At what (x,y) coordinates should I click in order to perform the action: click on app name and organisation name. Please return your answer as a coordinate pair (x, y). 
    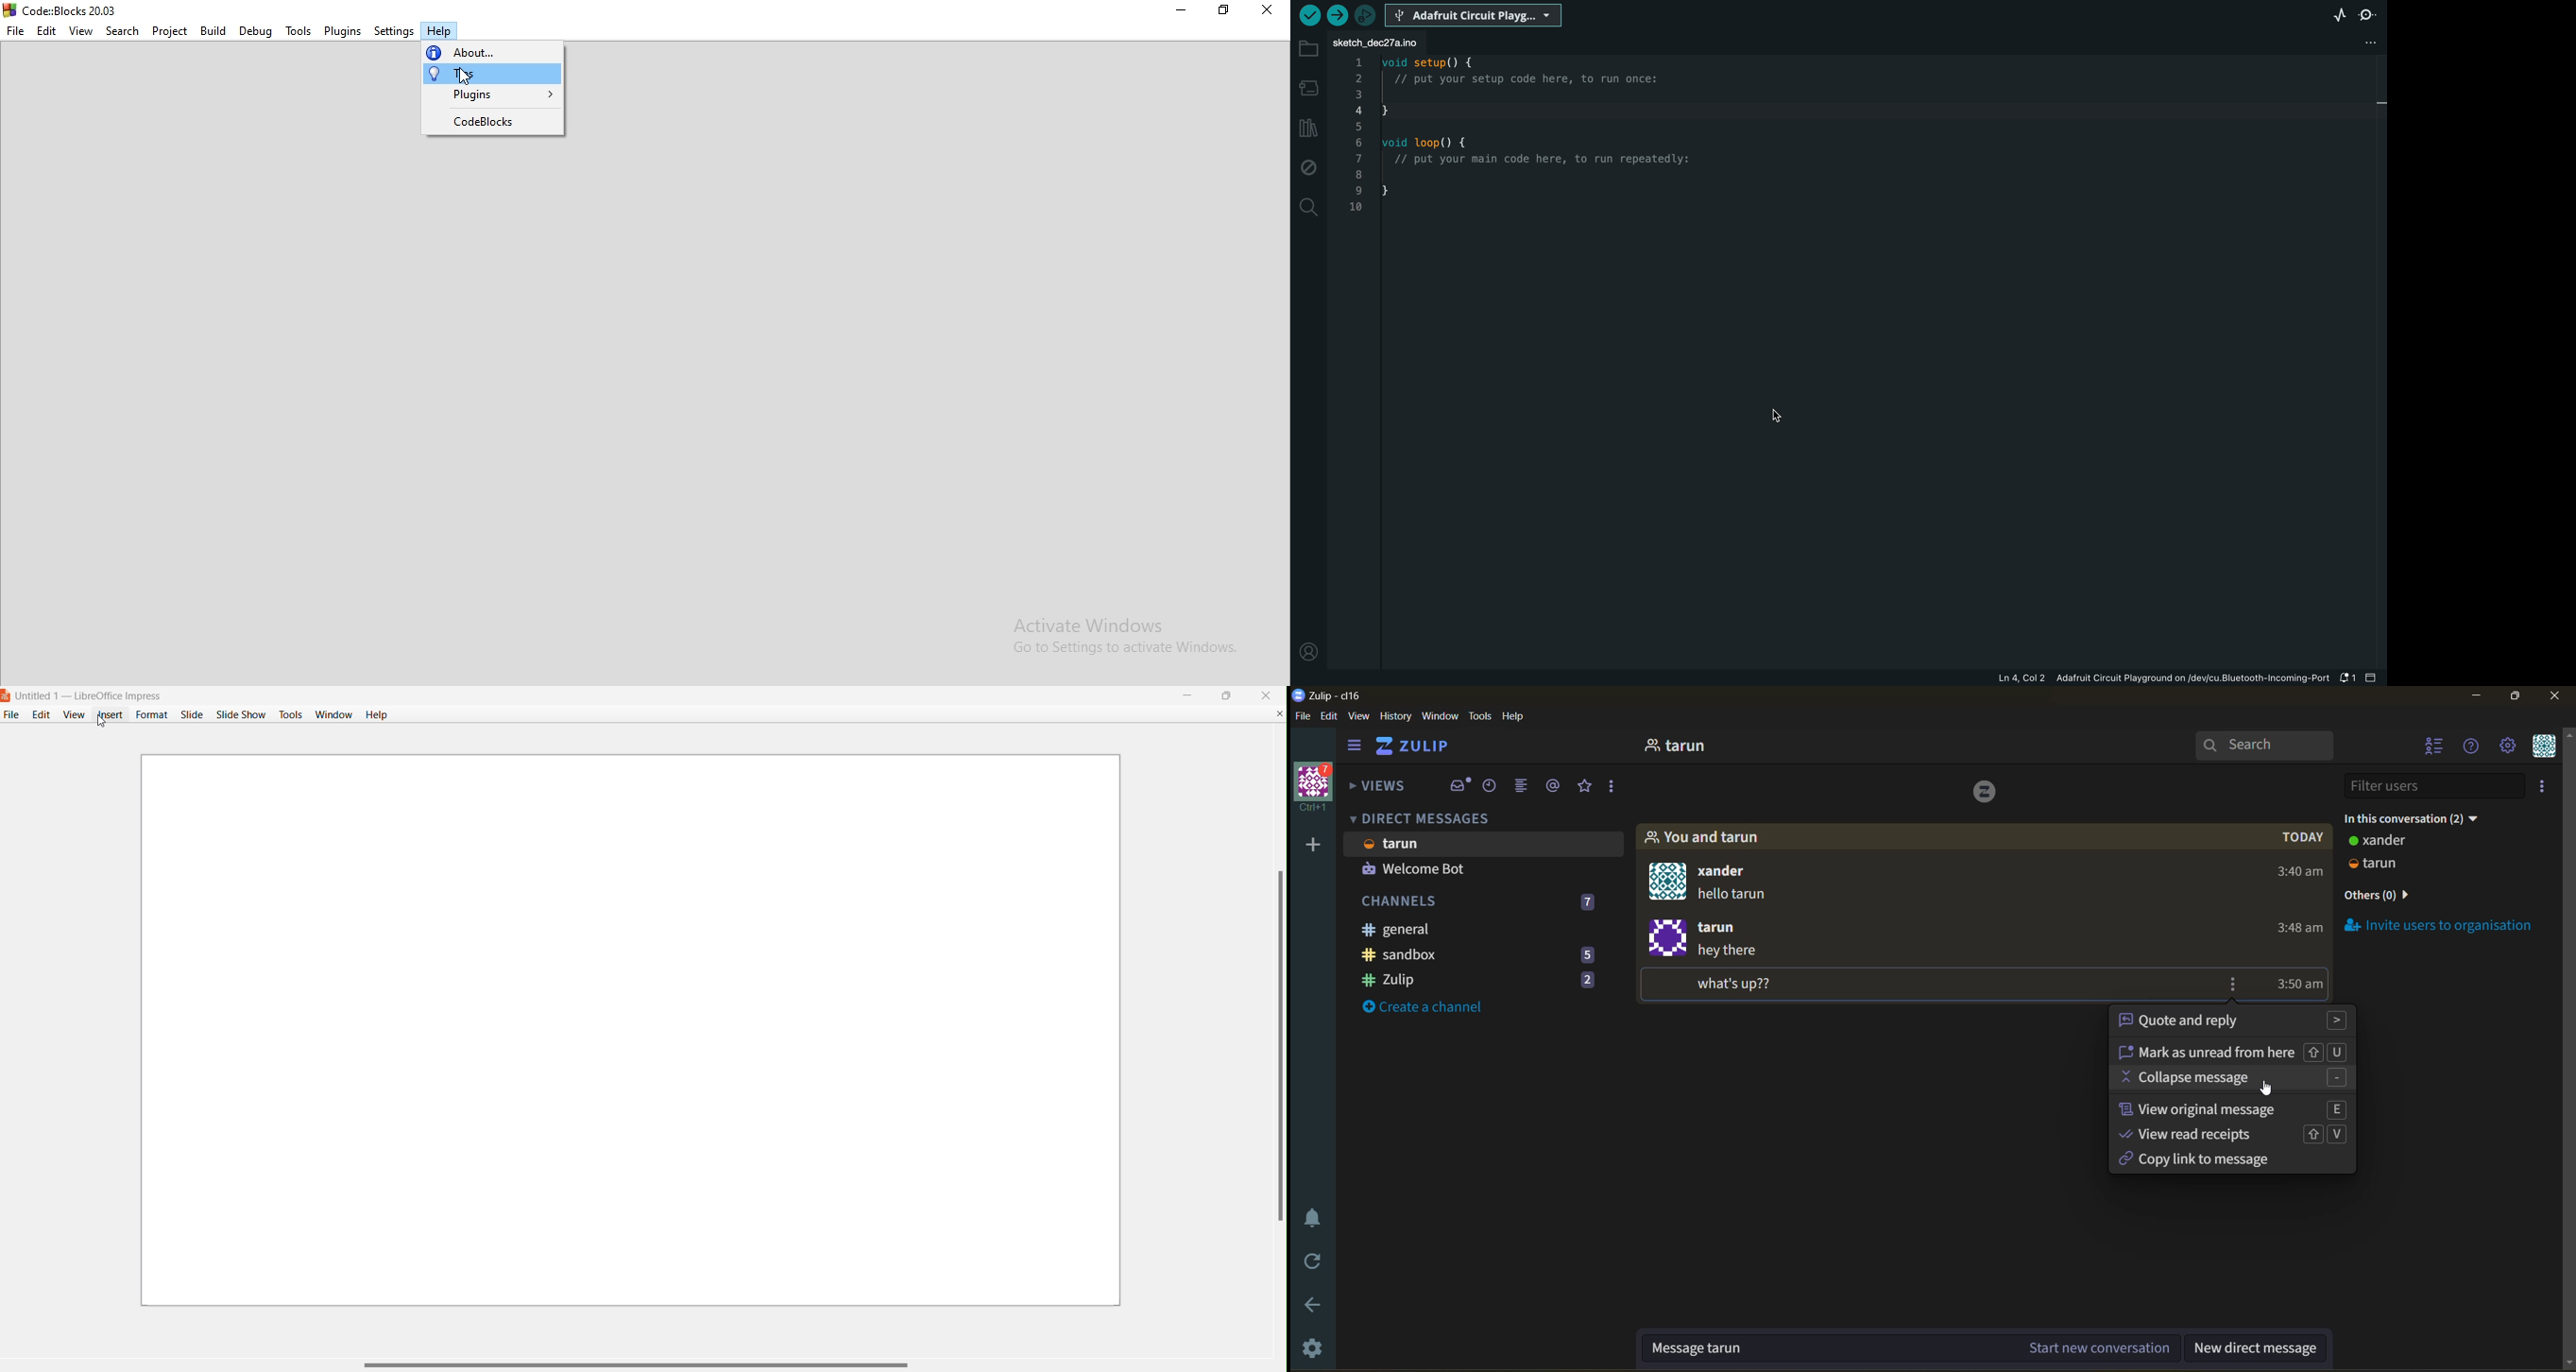
    Looking at the image, I should click on (1329, 695).